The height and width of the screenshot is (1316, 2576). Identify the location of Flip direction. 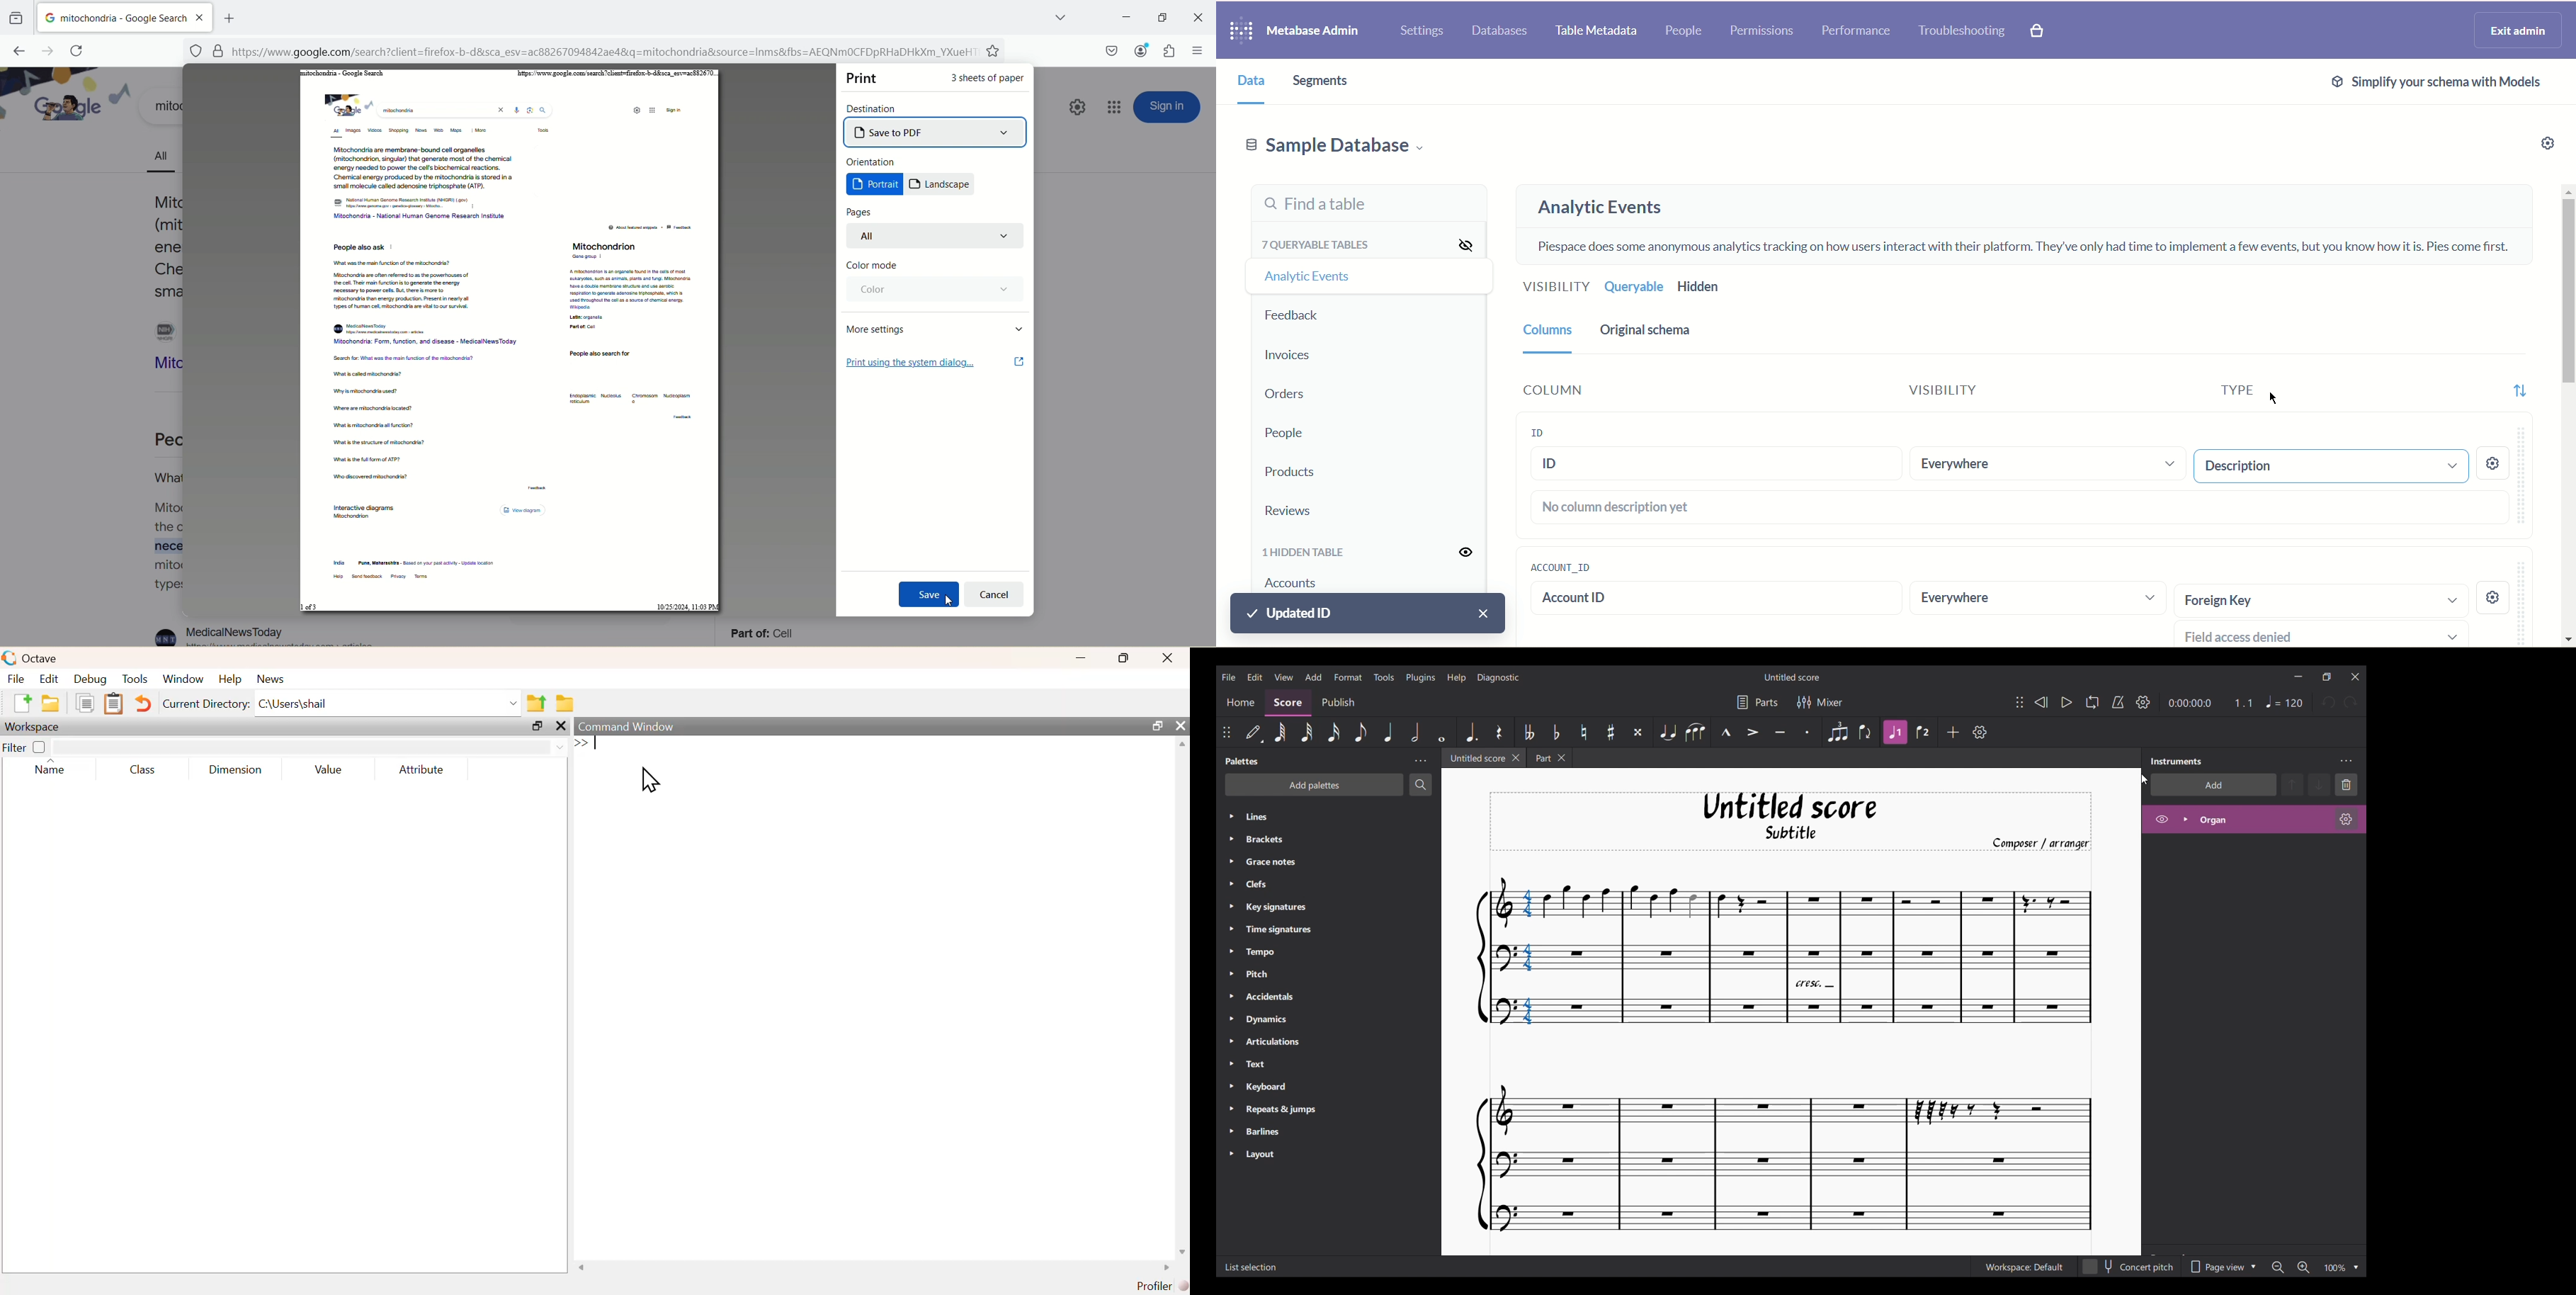
(1866, 732).